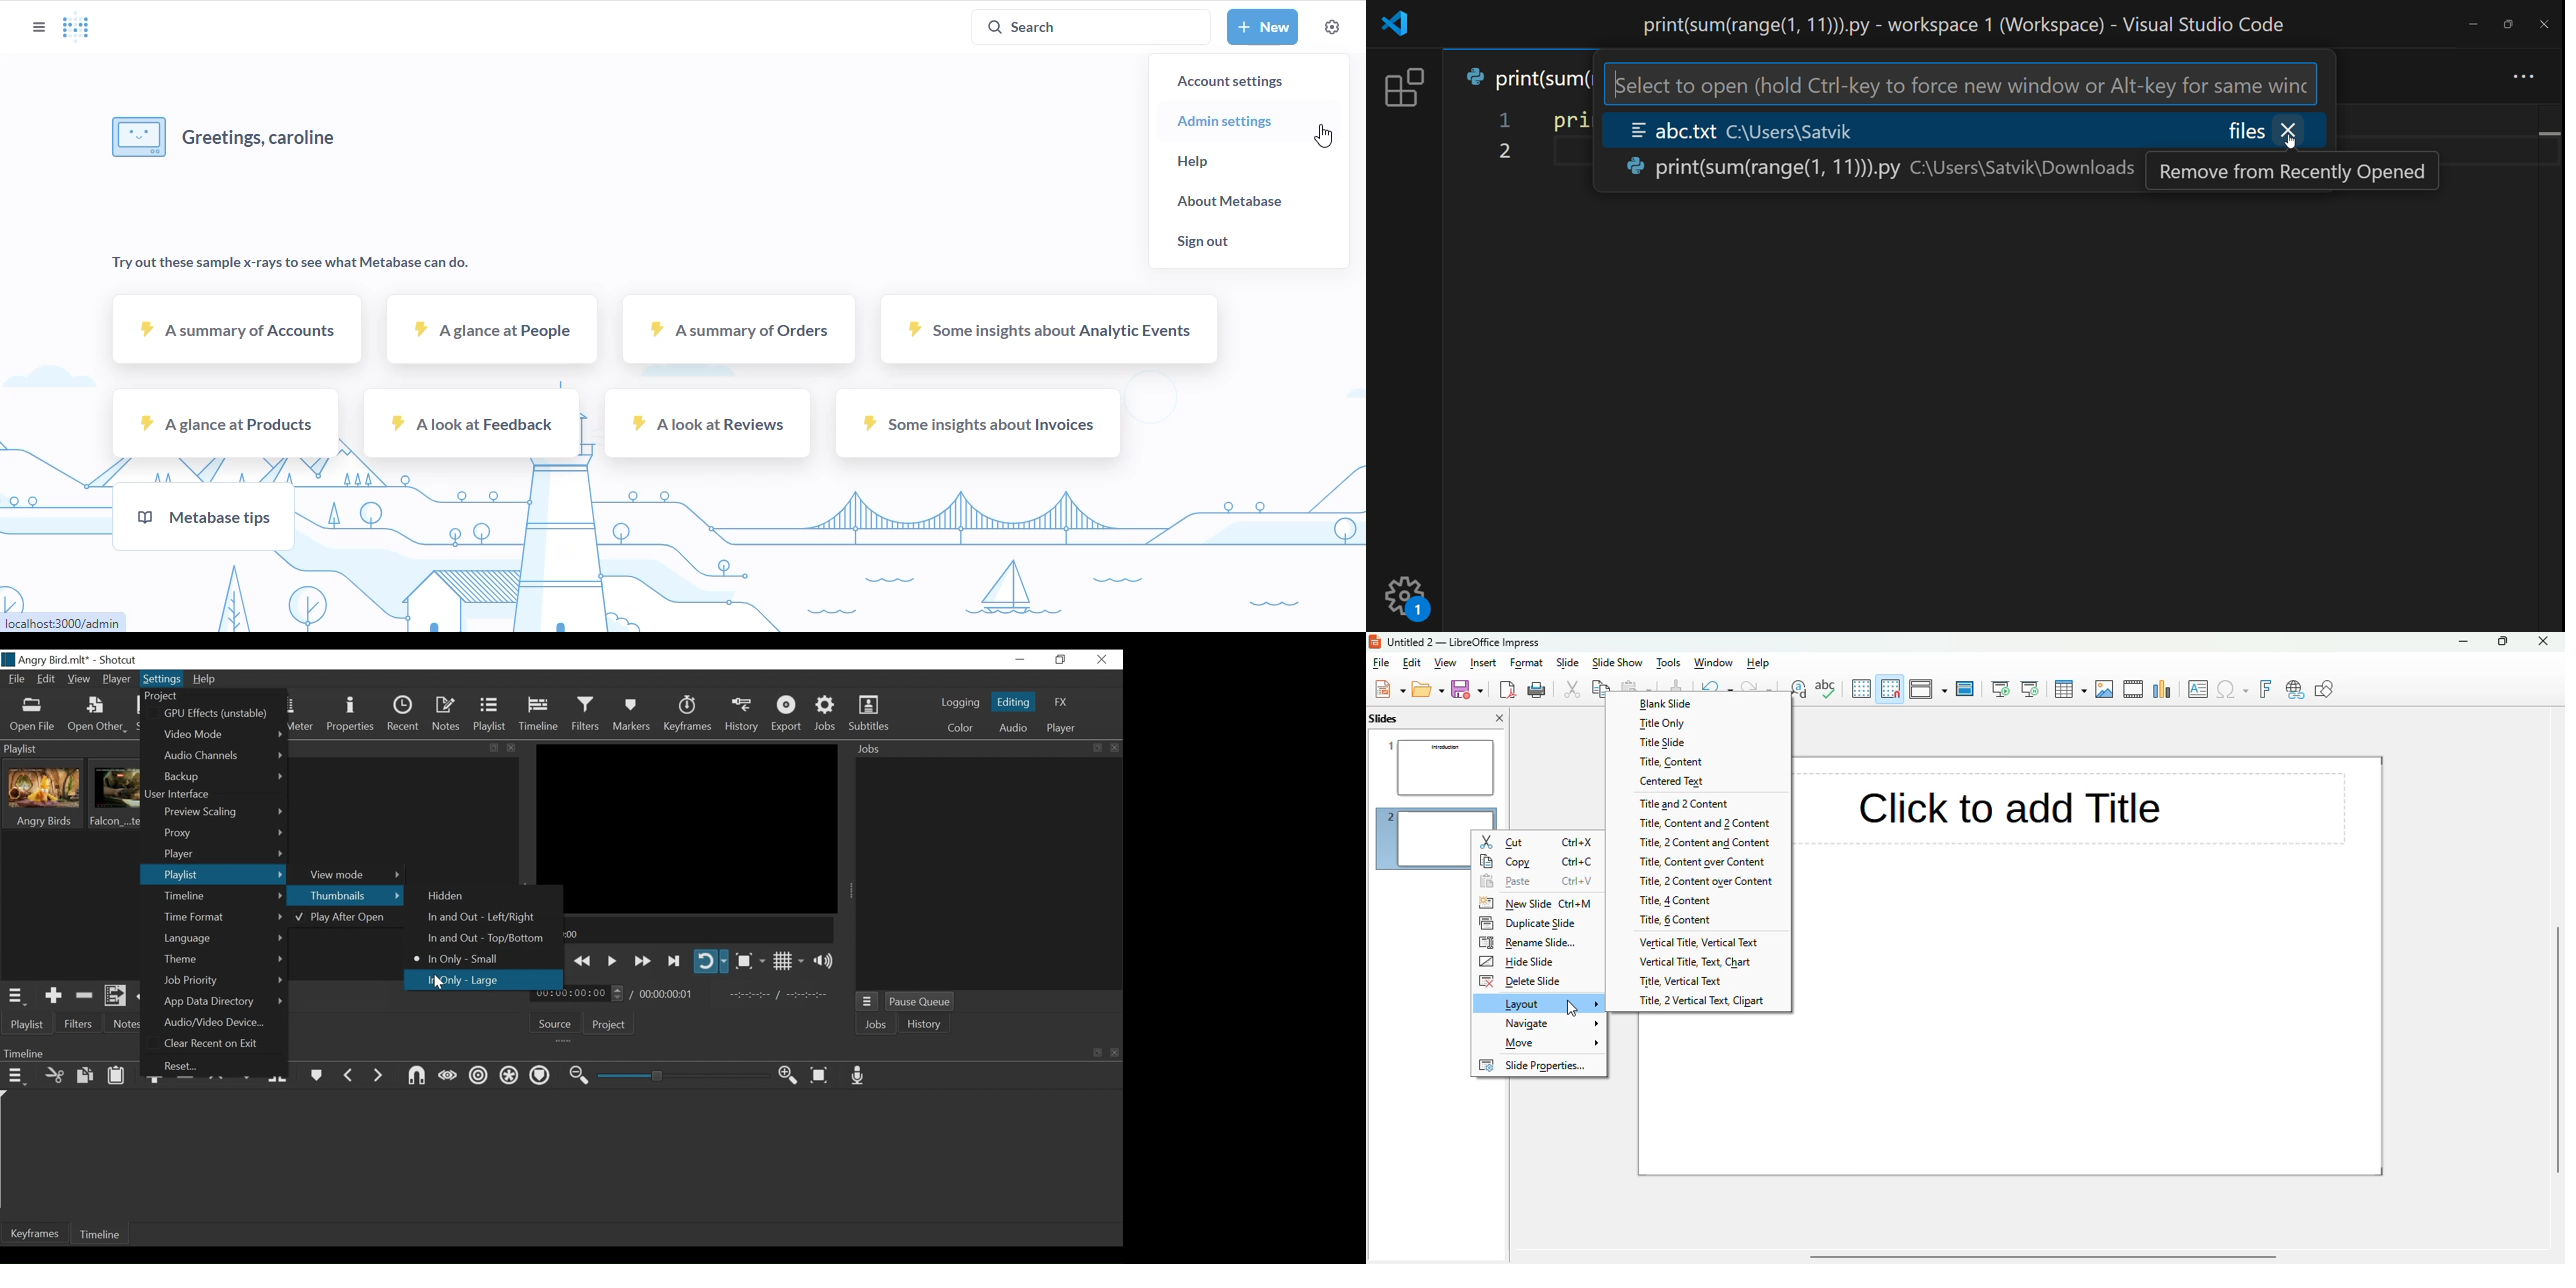 The width and height of the screenshot is (2576, 1288). I want to click on Clip, so click(44, 795).